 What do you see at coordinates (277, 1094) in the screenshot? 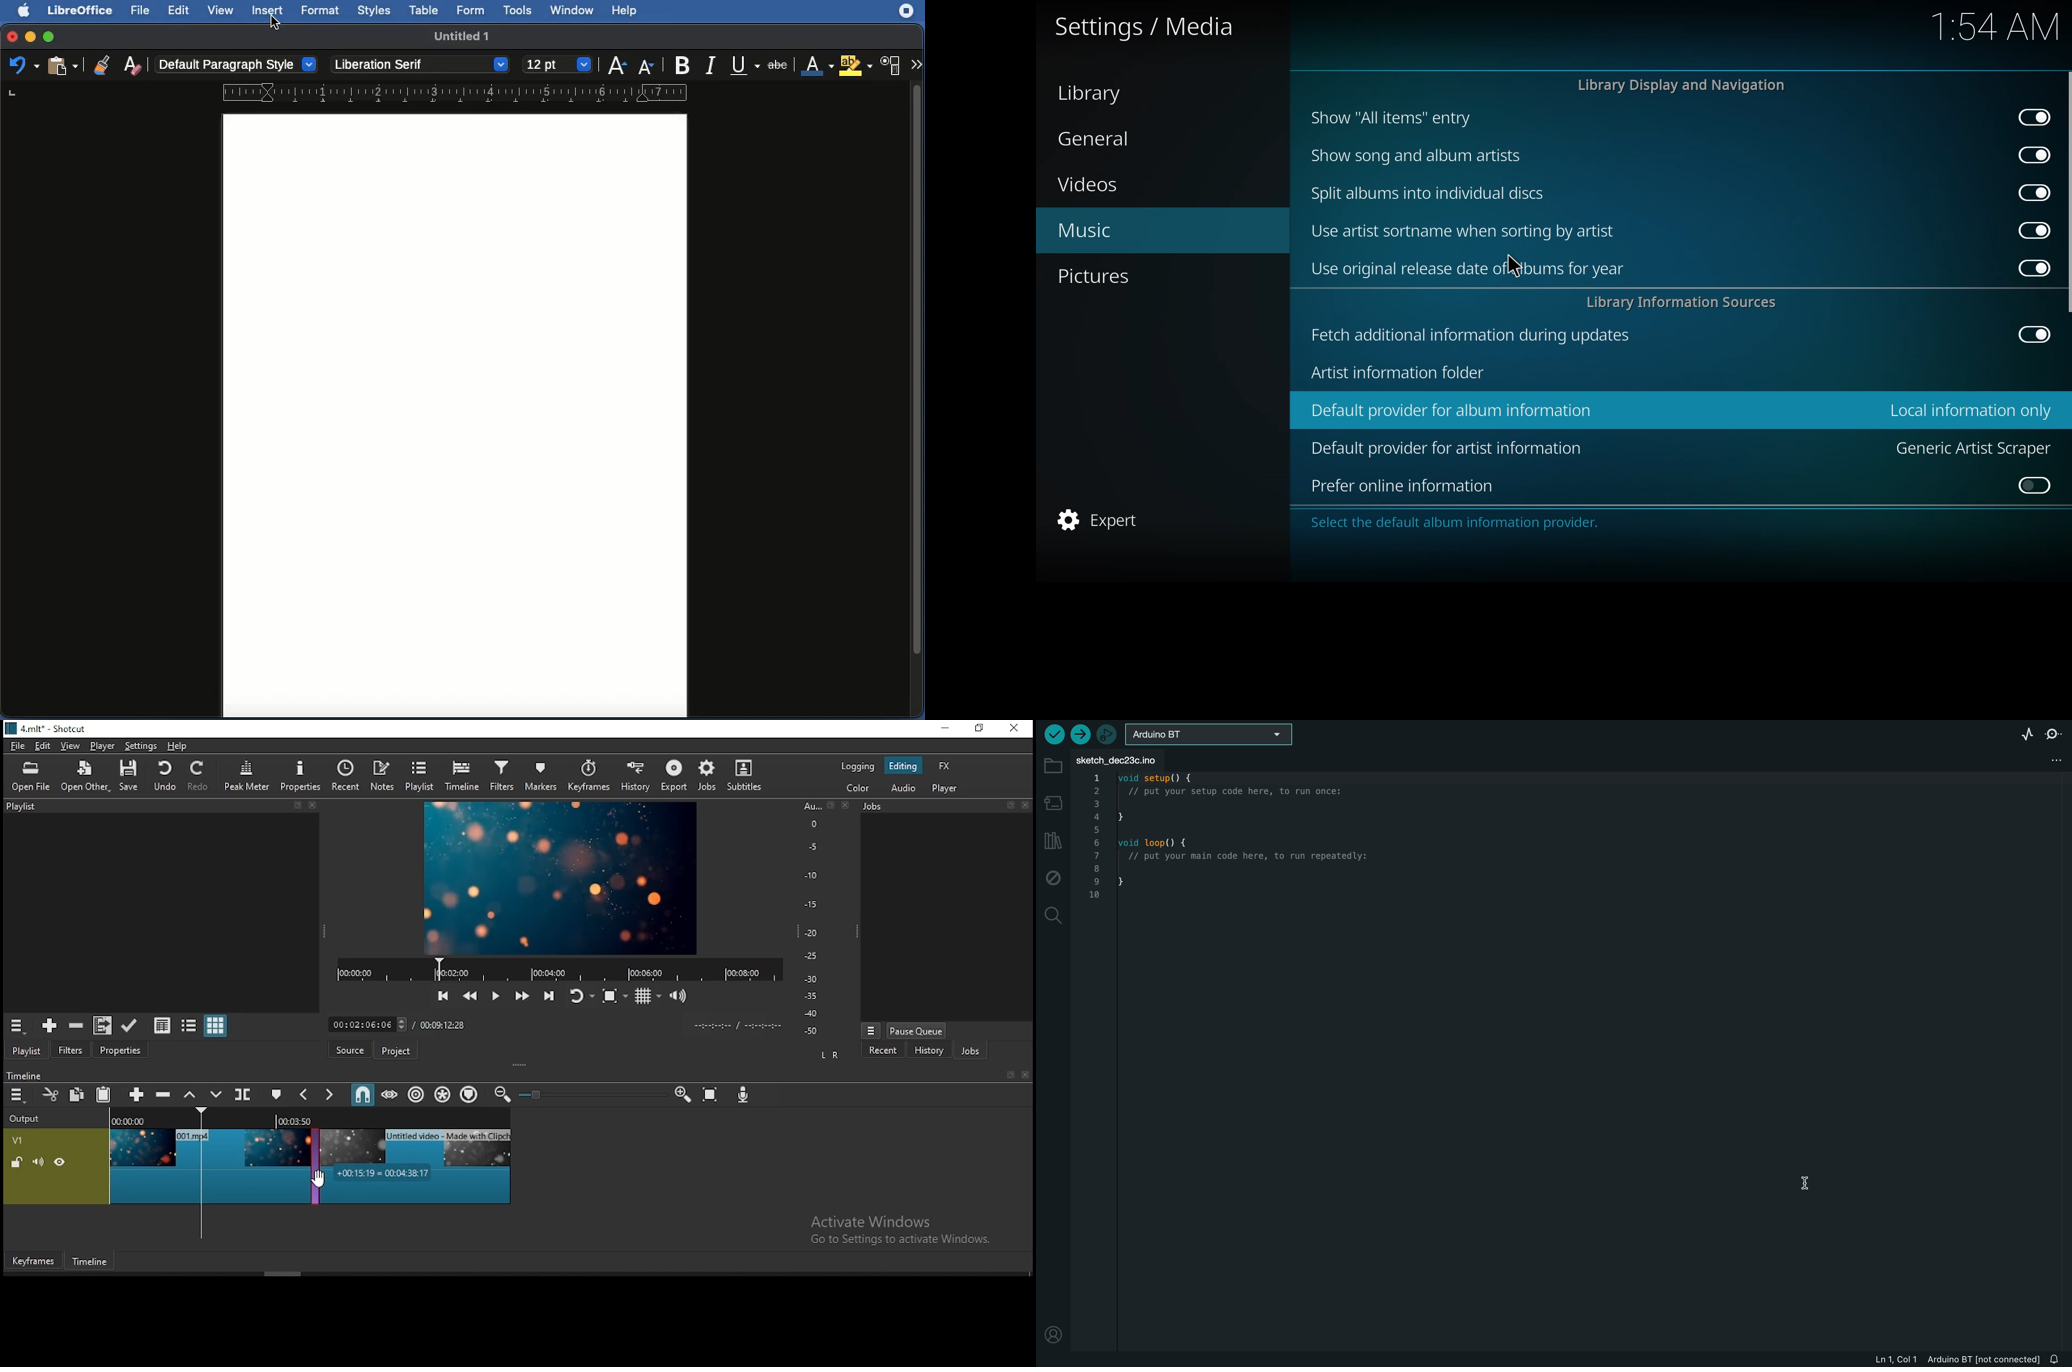
I see `create/edit marker` at bounding box center [277, 1094].